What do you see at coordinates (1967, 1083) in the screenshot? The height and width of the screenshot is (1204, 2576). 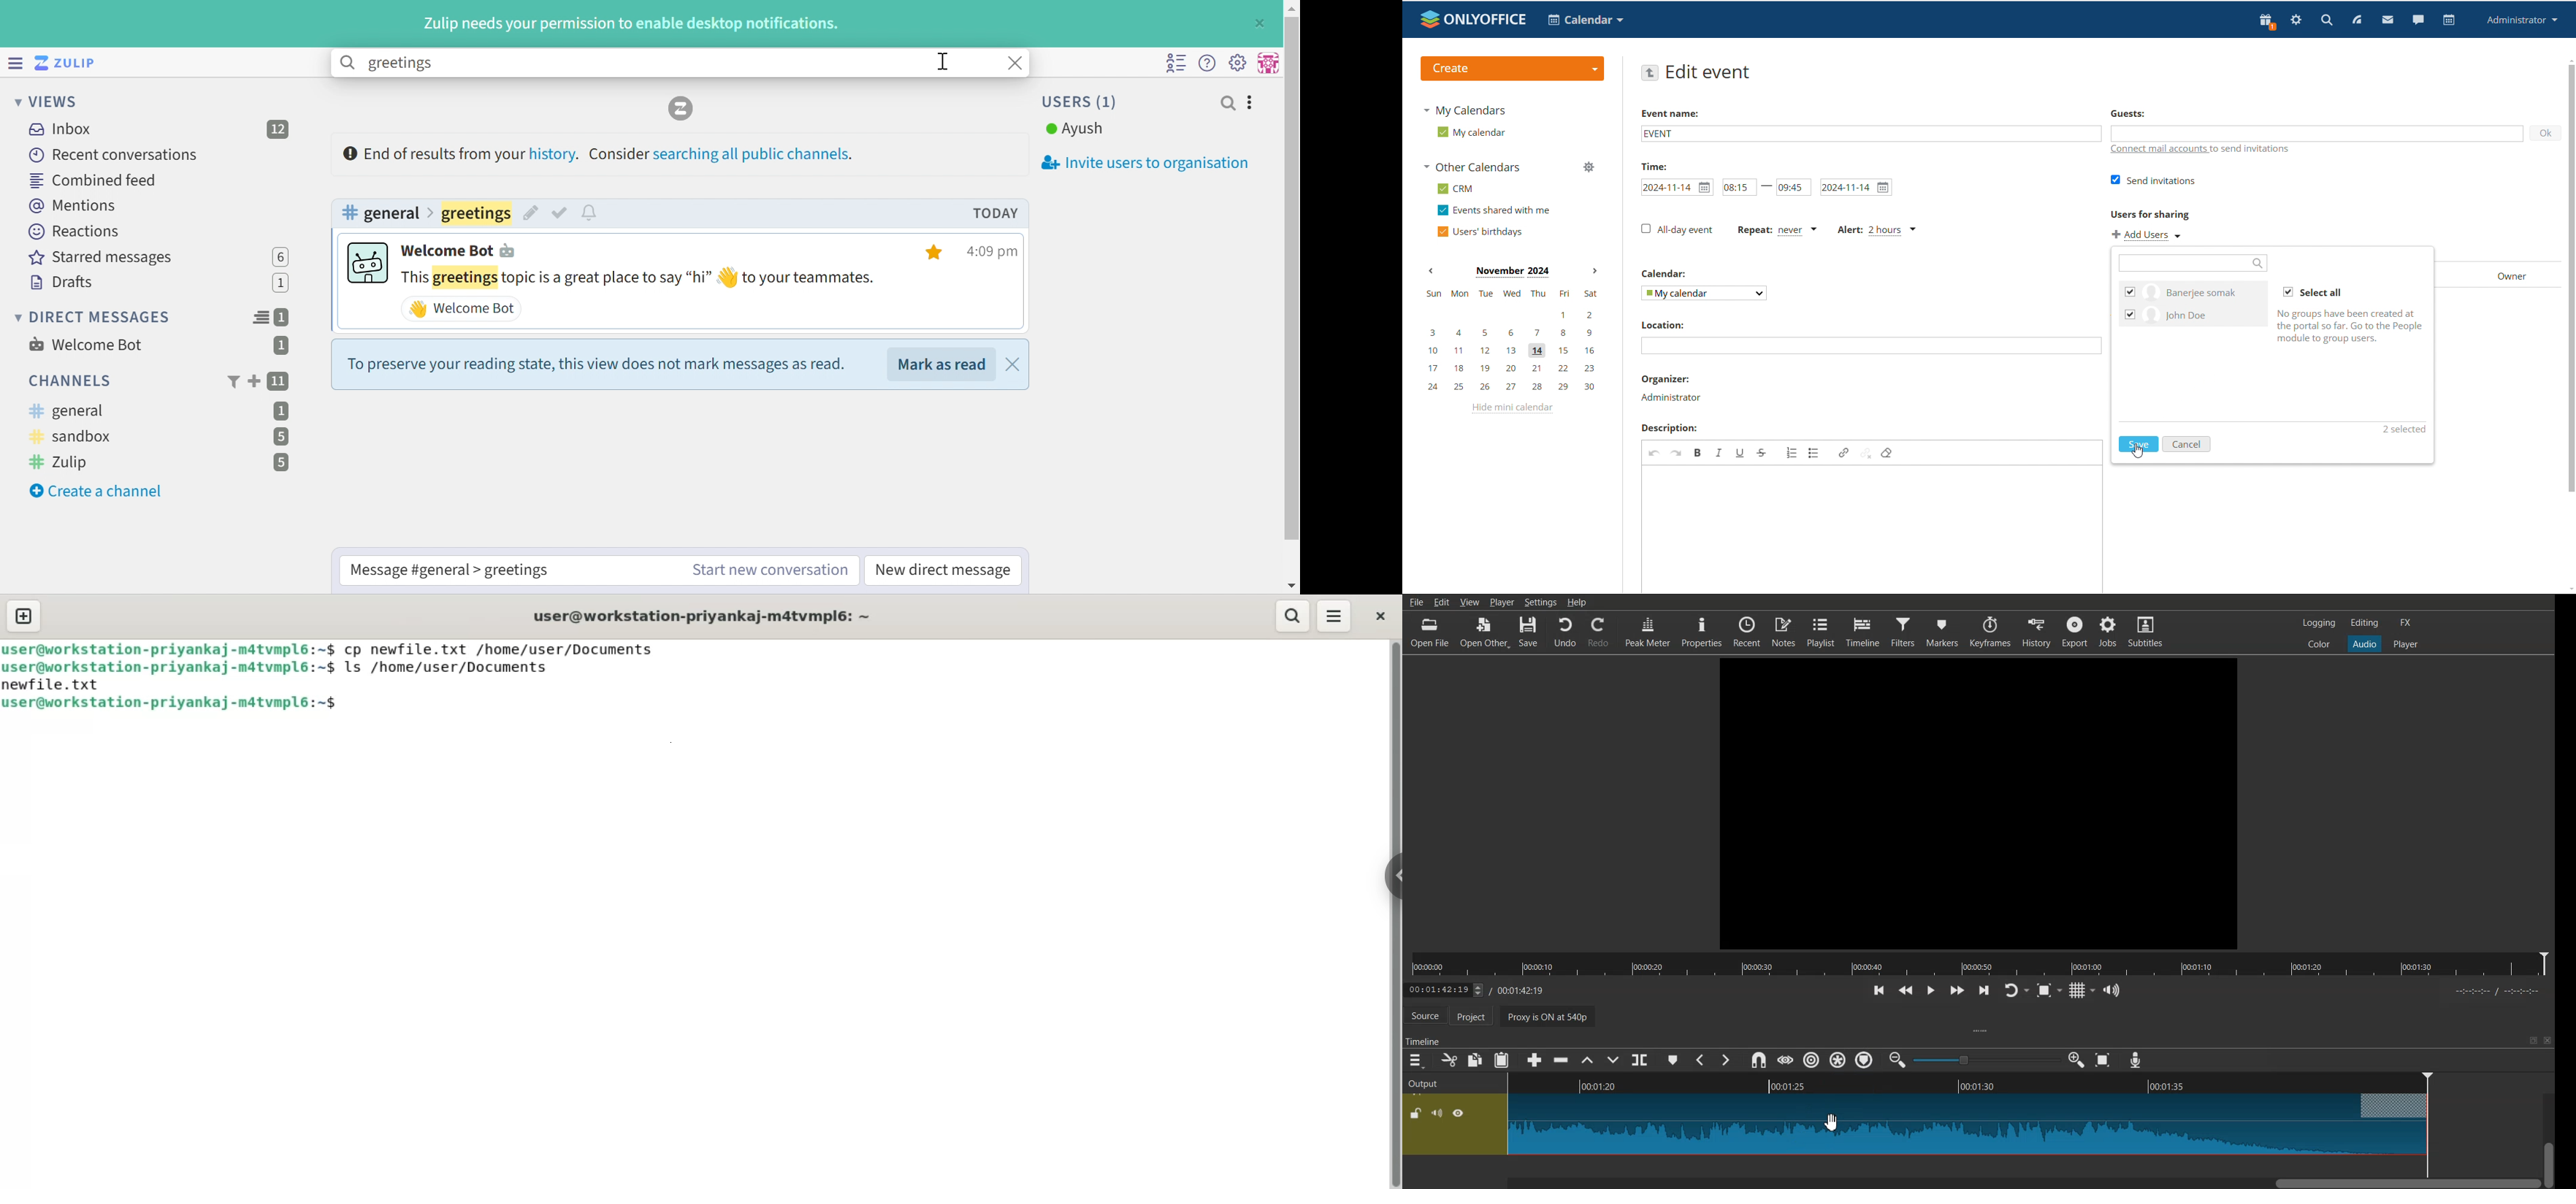 I see `Audio Time` at bounding box center [1967, 1083].